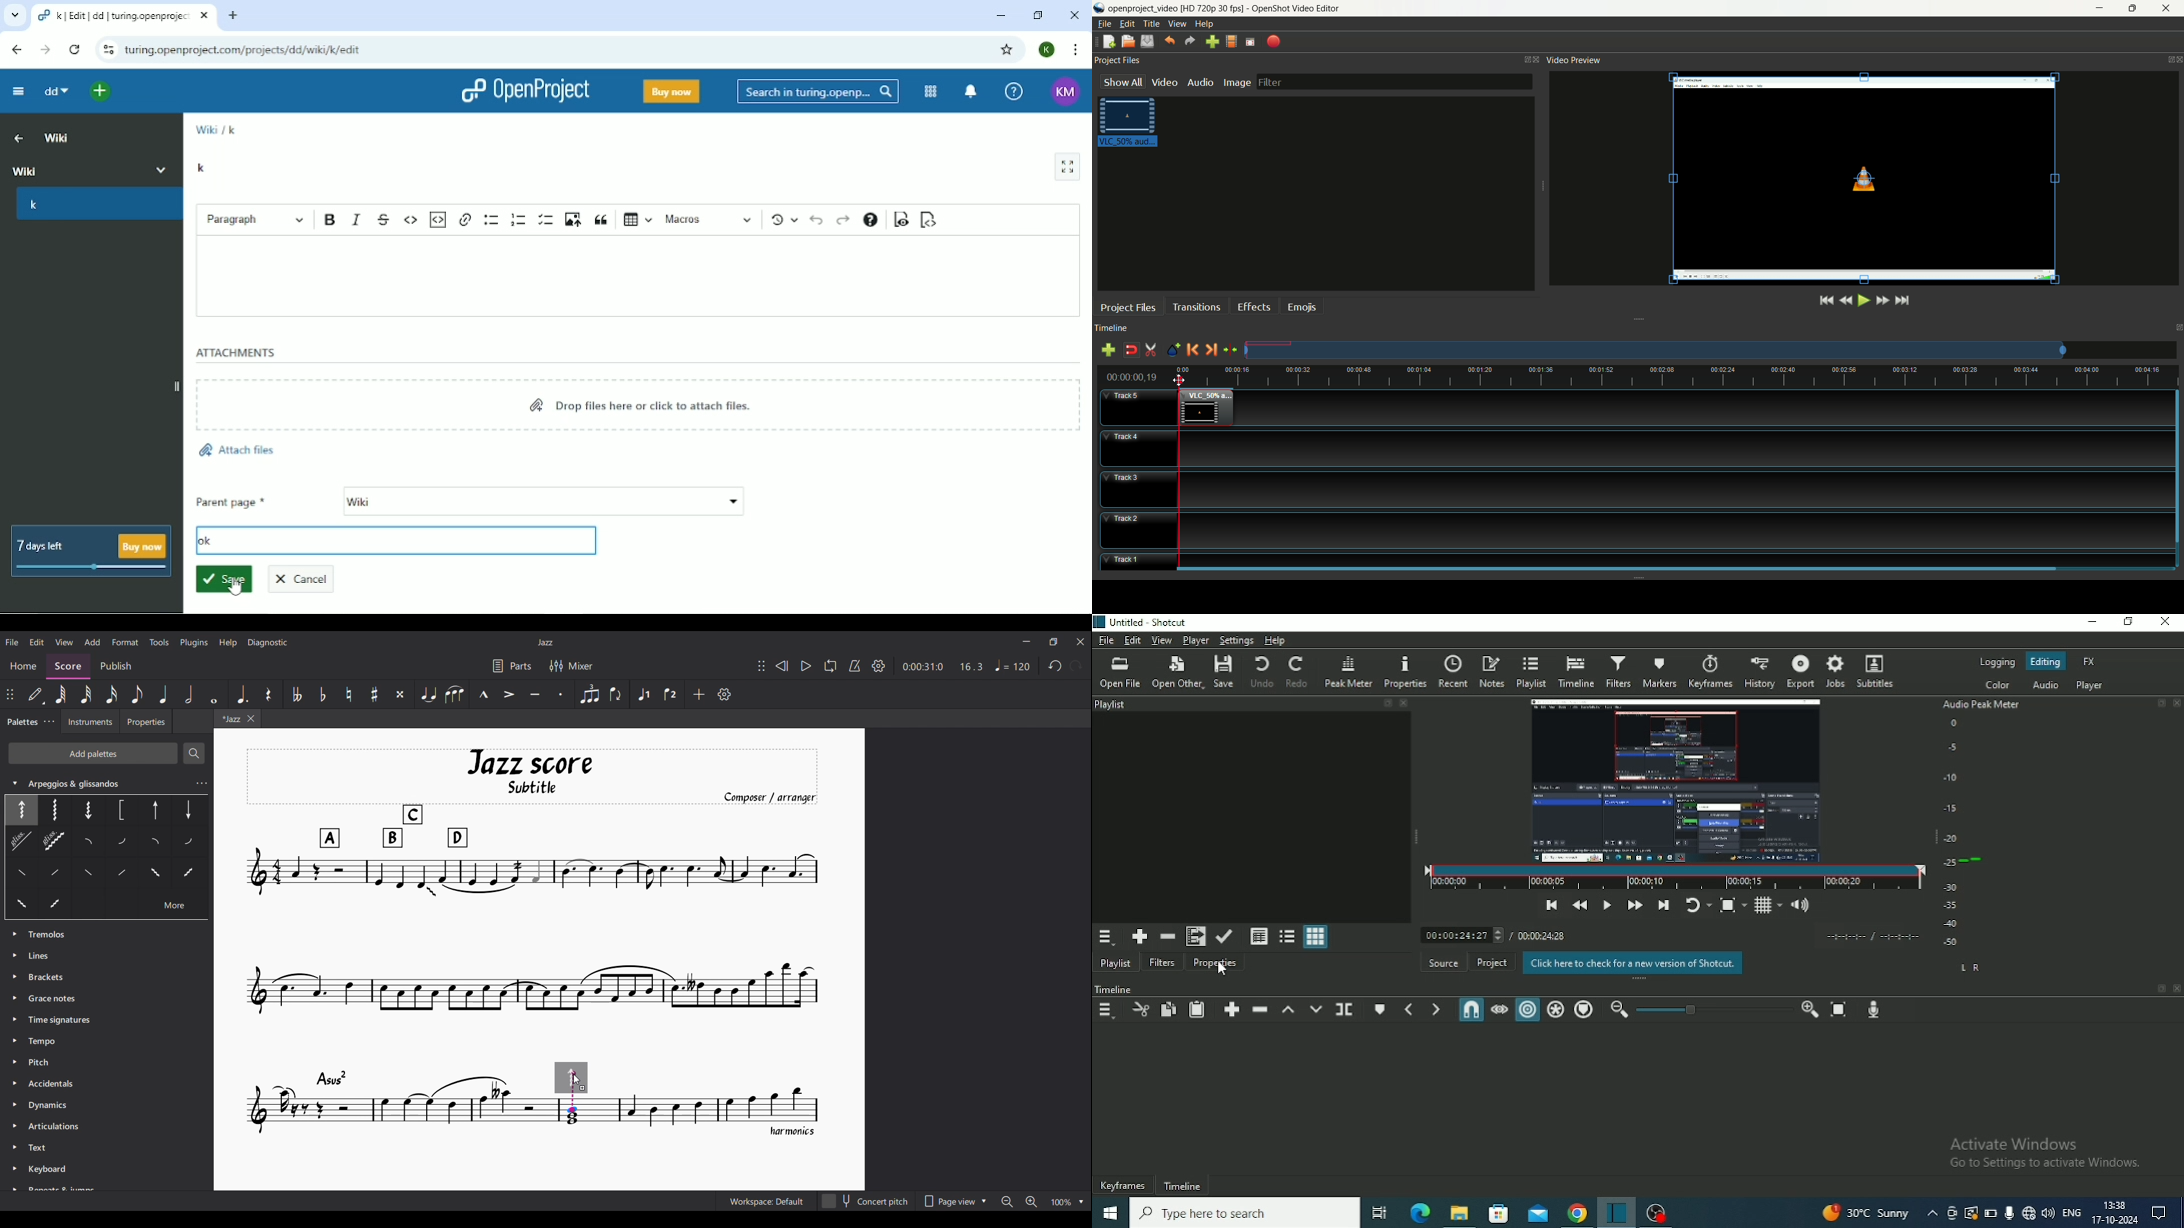 Image resolution: width=2184 pixels, height=1232 pixels. What do you see at coordinates (956, 1201) in the screenshot?
I see `Page view options` at bounding box center [956, 1201].